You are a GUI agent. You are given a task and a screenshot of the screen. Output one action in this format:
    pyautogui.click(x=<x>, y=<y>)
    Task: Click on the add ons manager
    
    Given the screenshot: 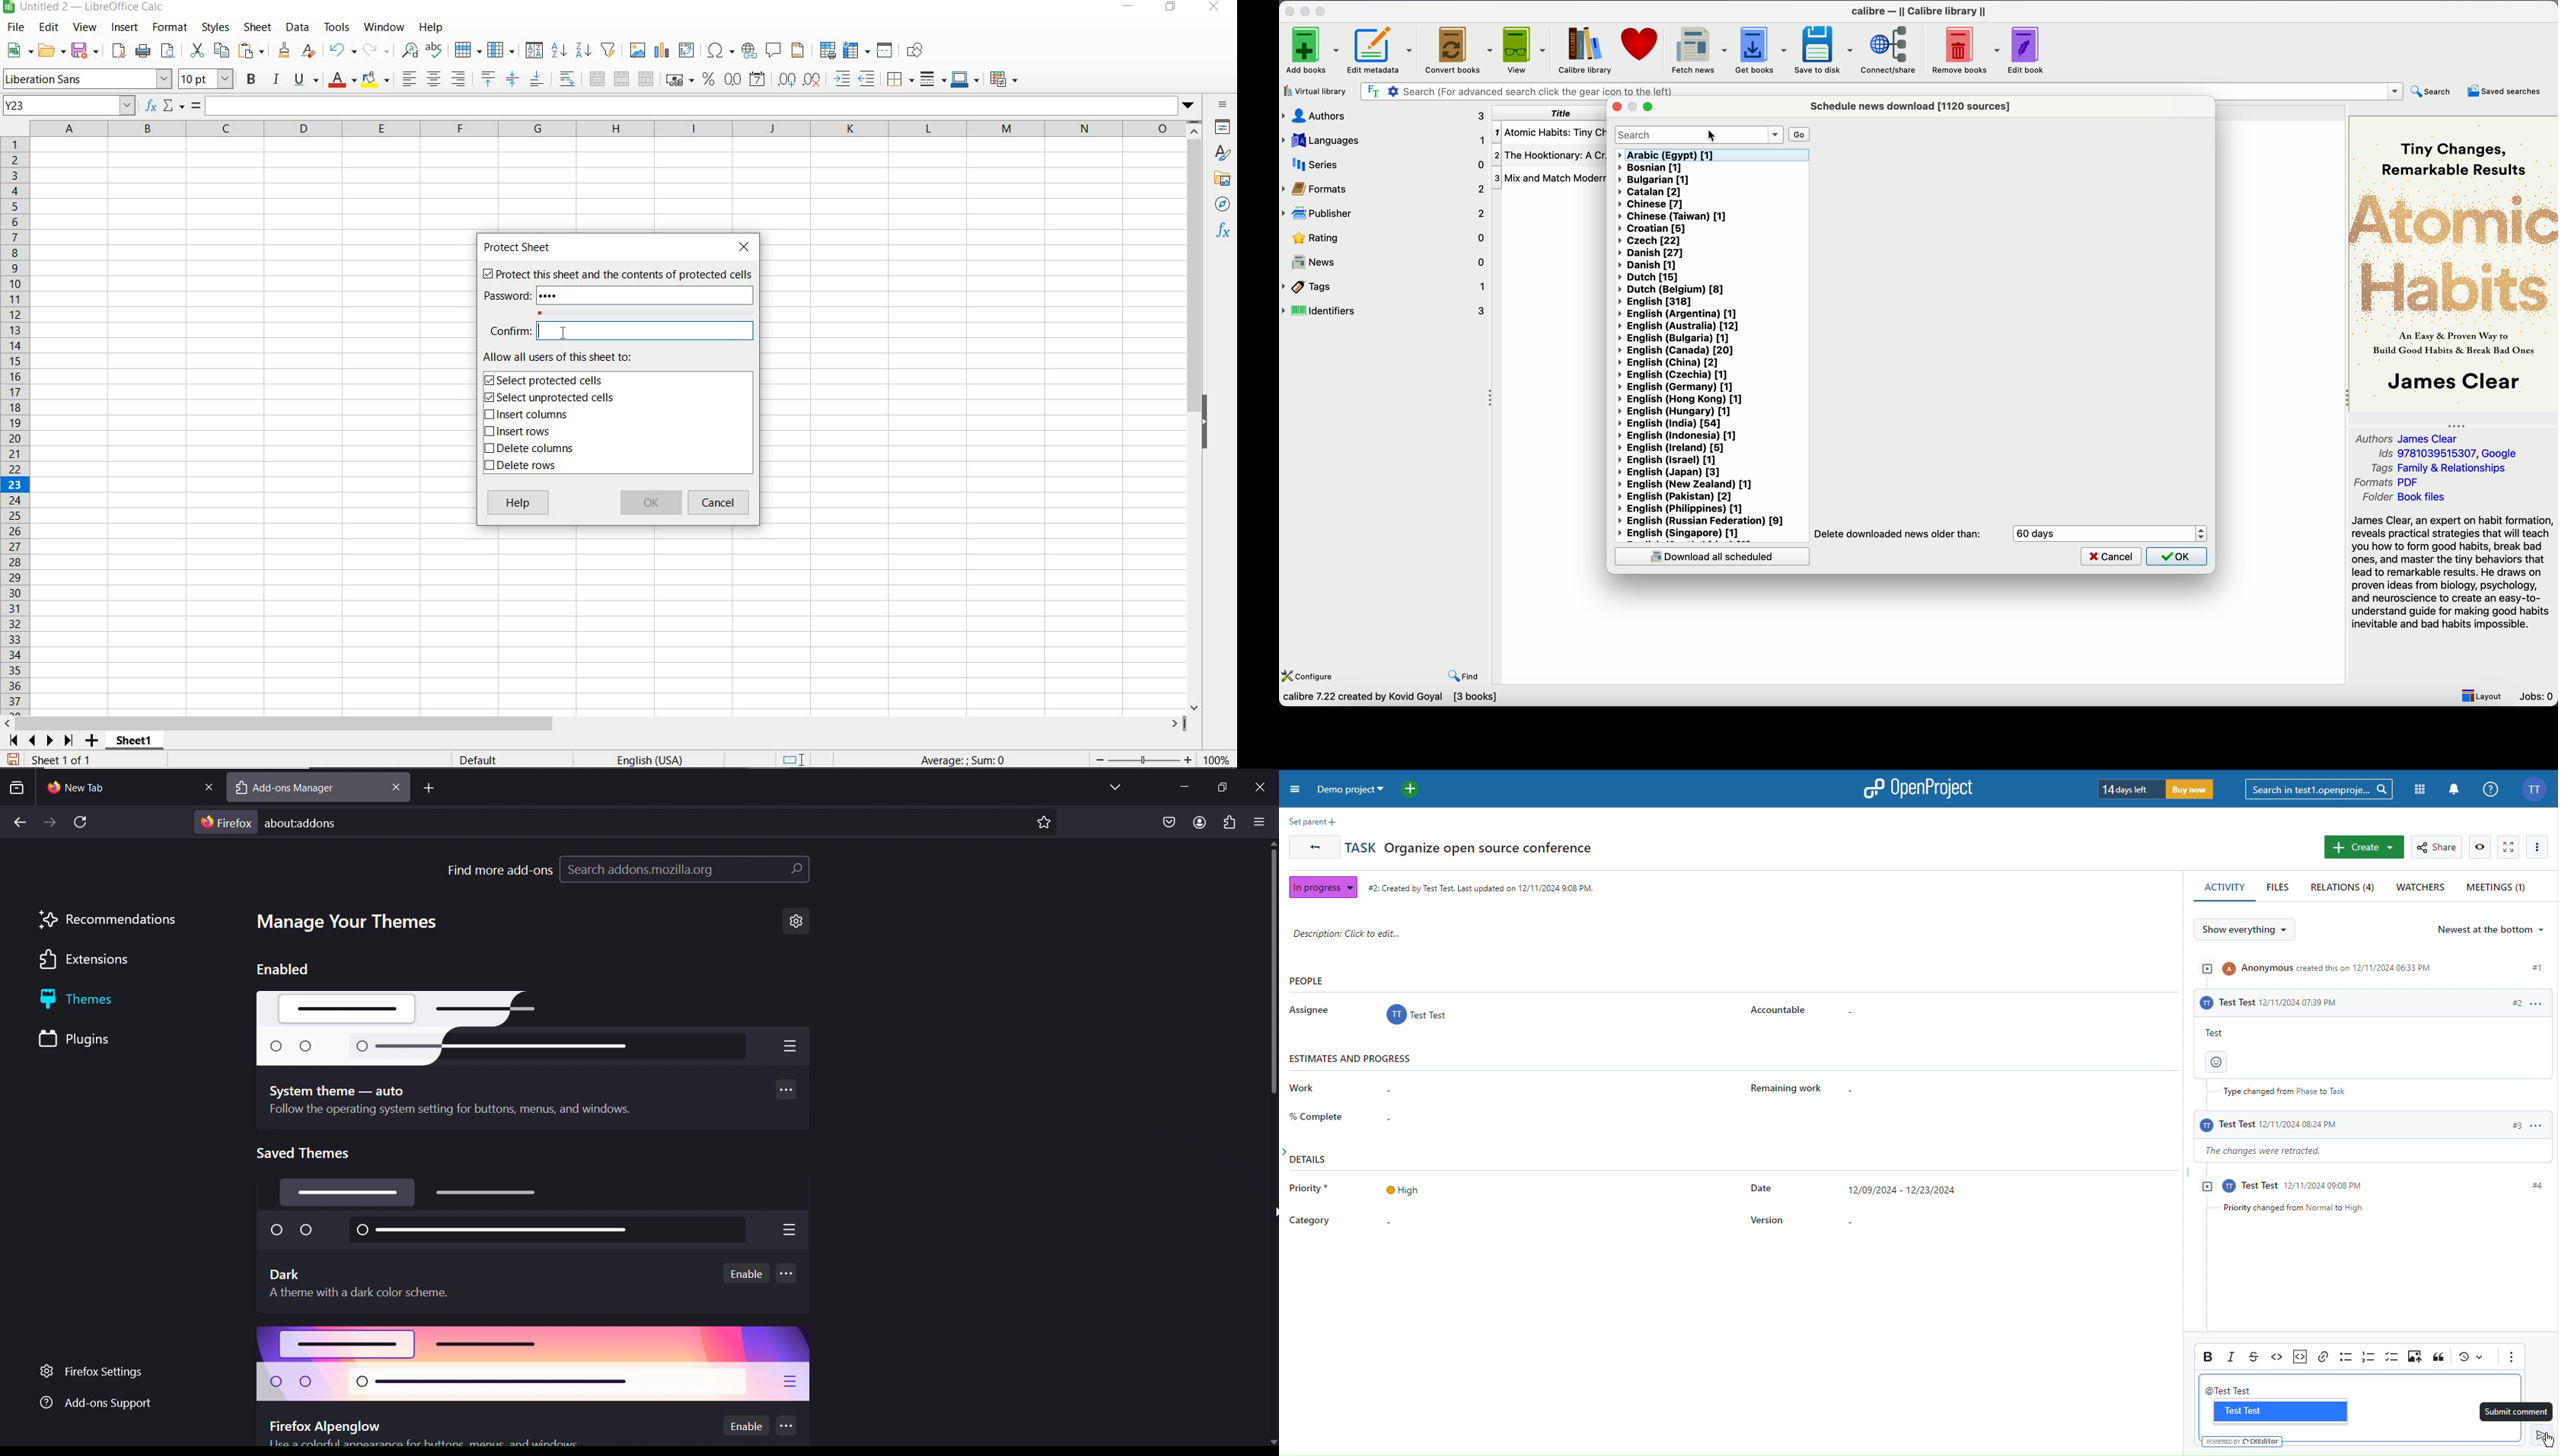 What is the action you would take?
    pyautogui.click(x=299, y=789)
    